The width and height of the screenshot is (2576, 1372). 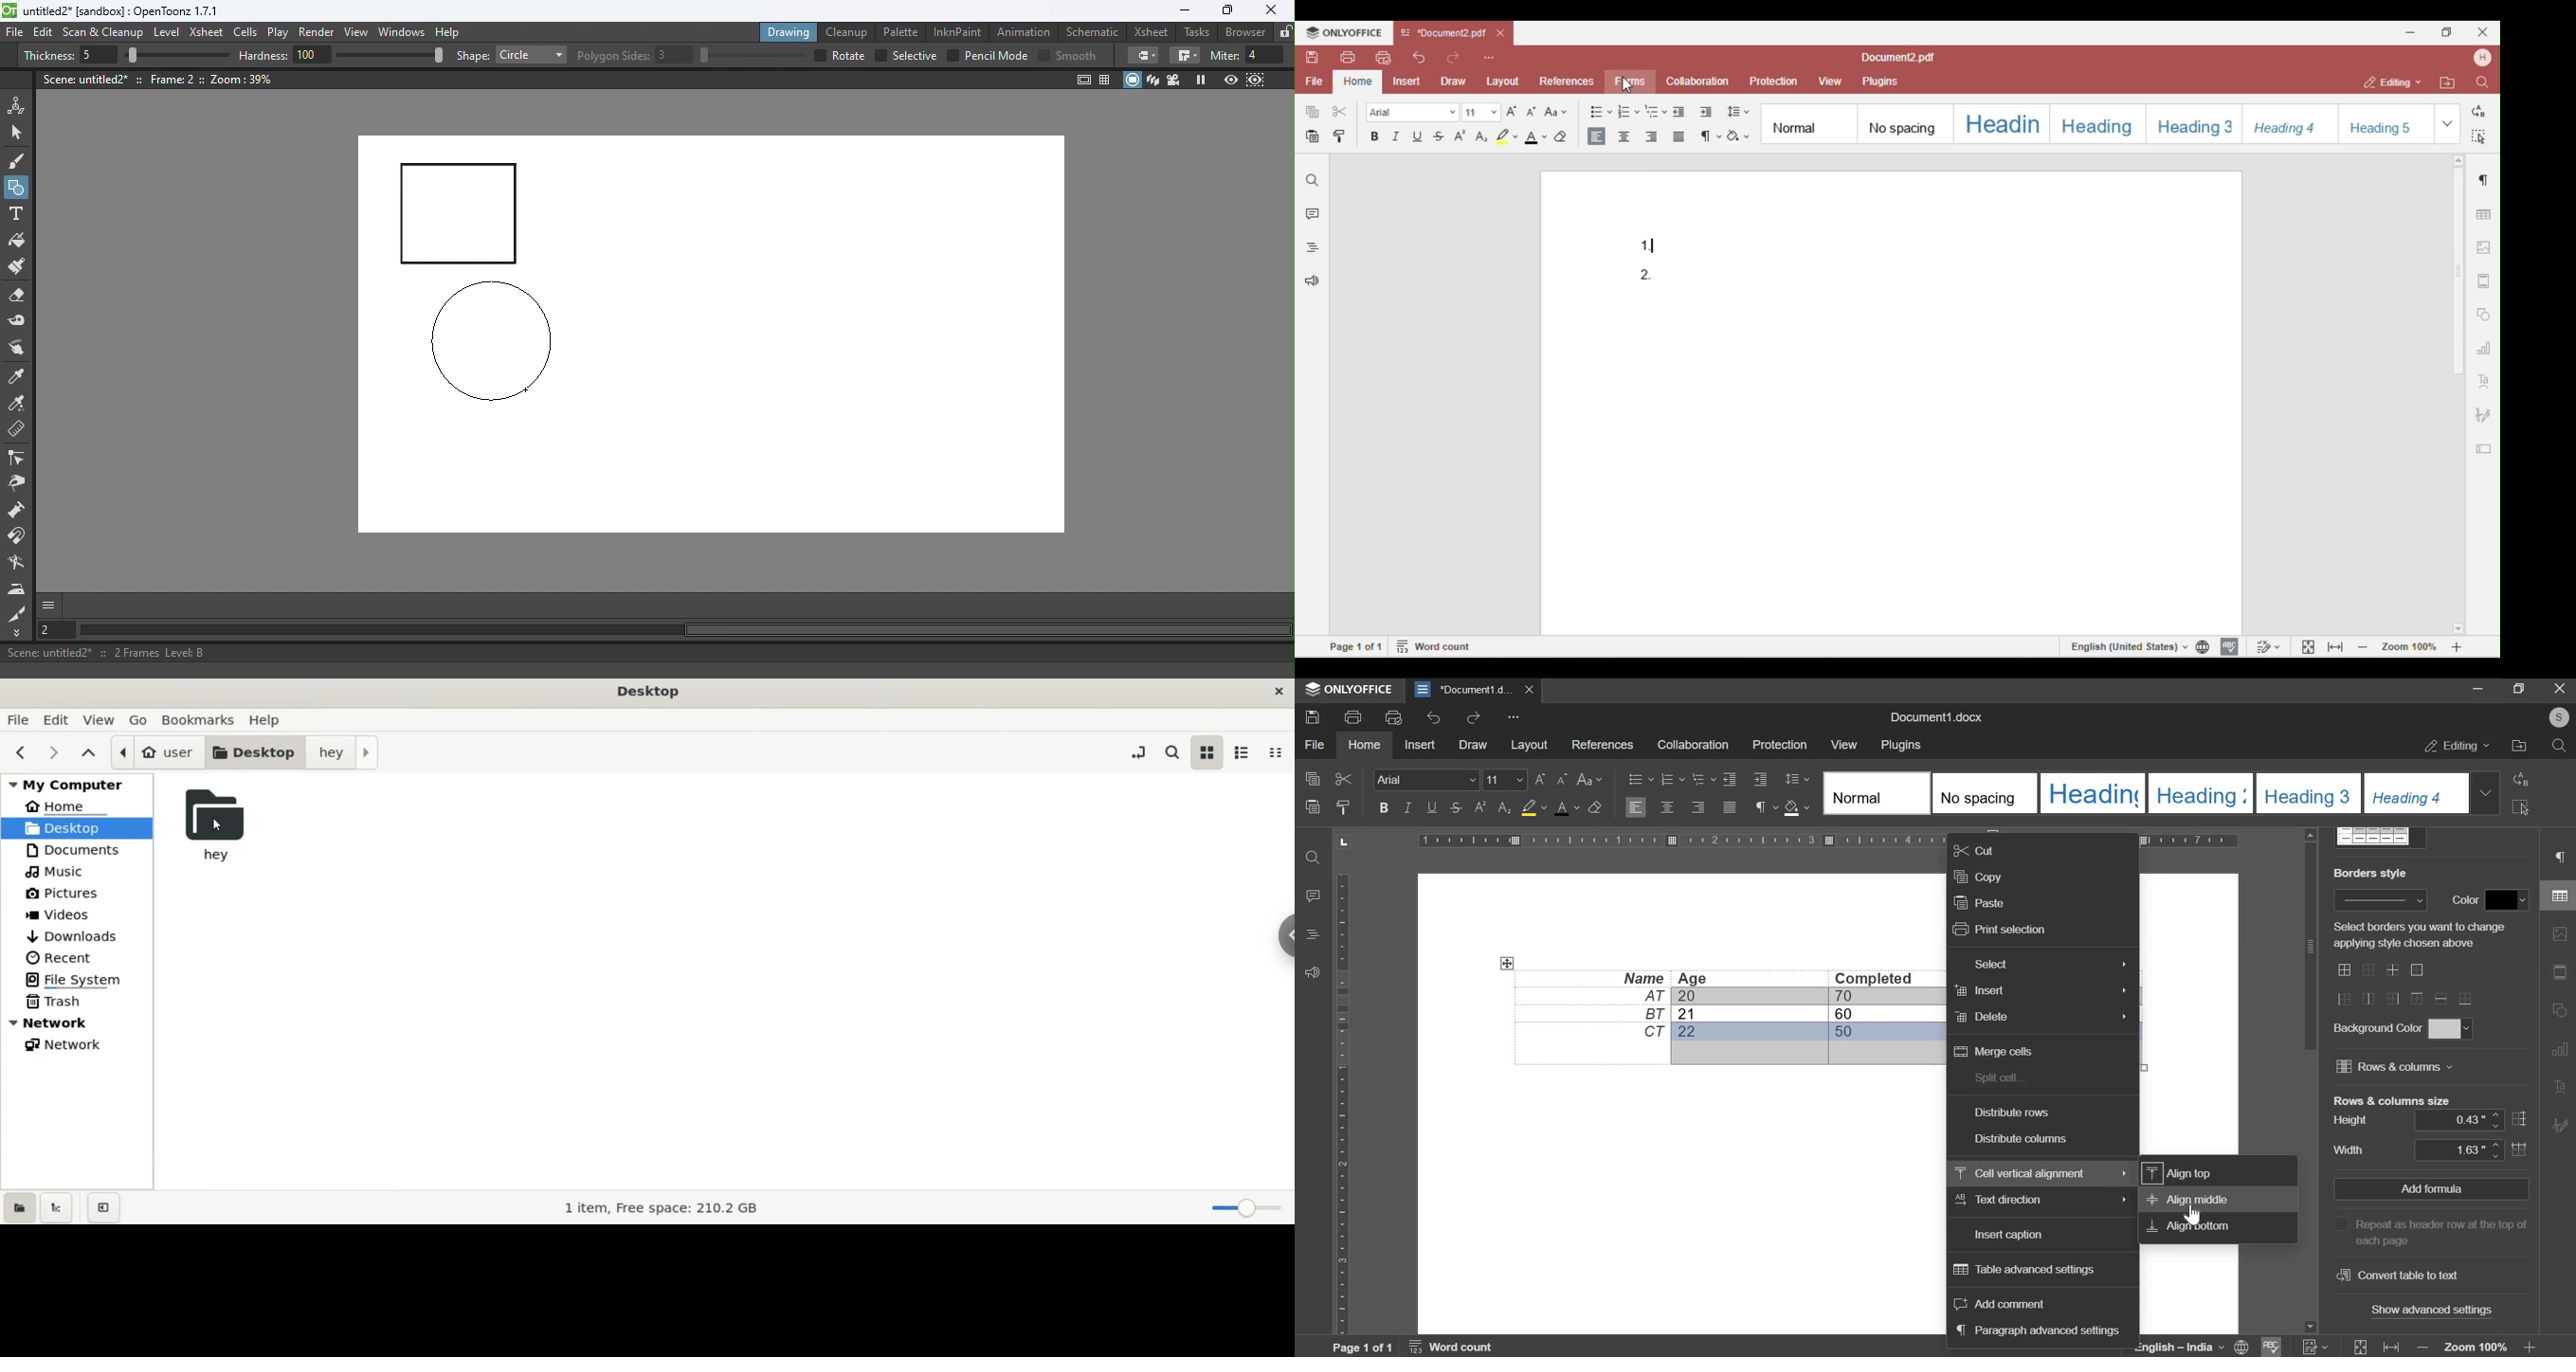 I want to click on Animation, so click(x=1026, y=30).